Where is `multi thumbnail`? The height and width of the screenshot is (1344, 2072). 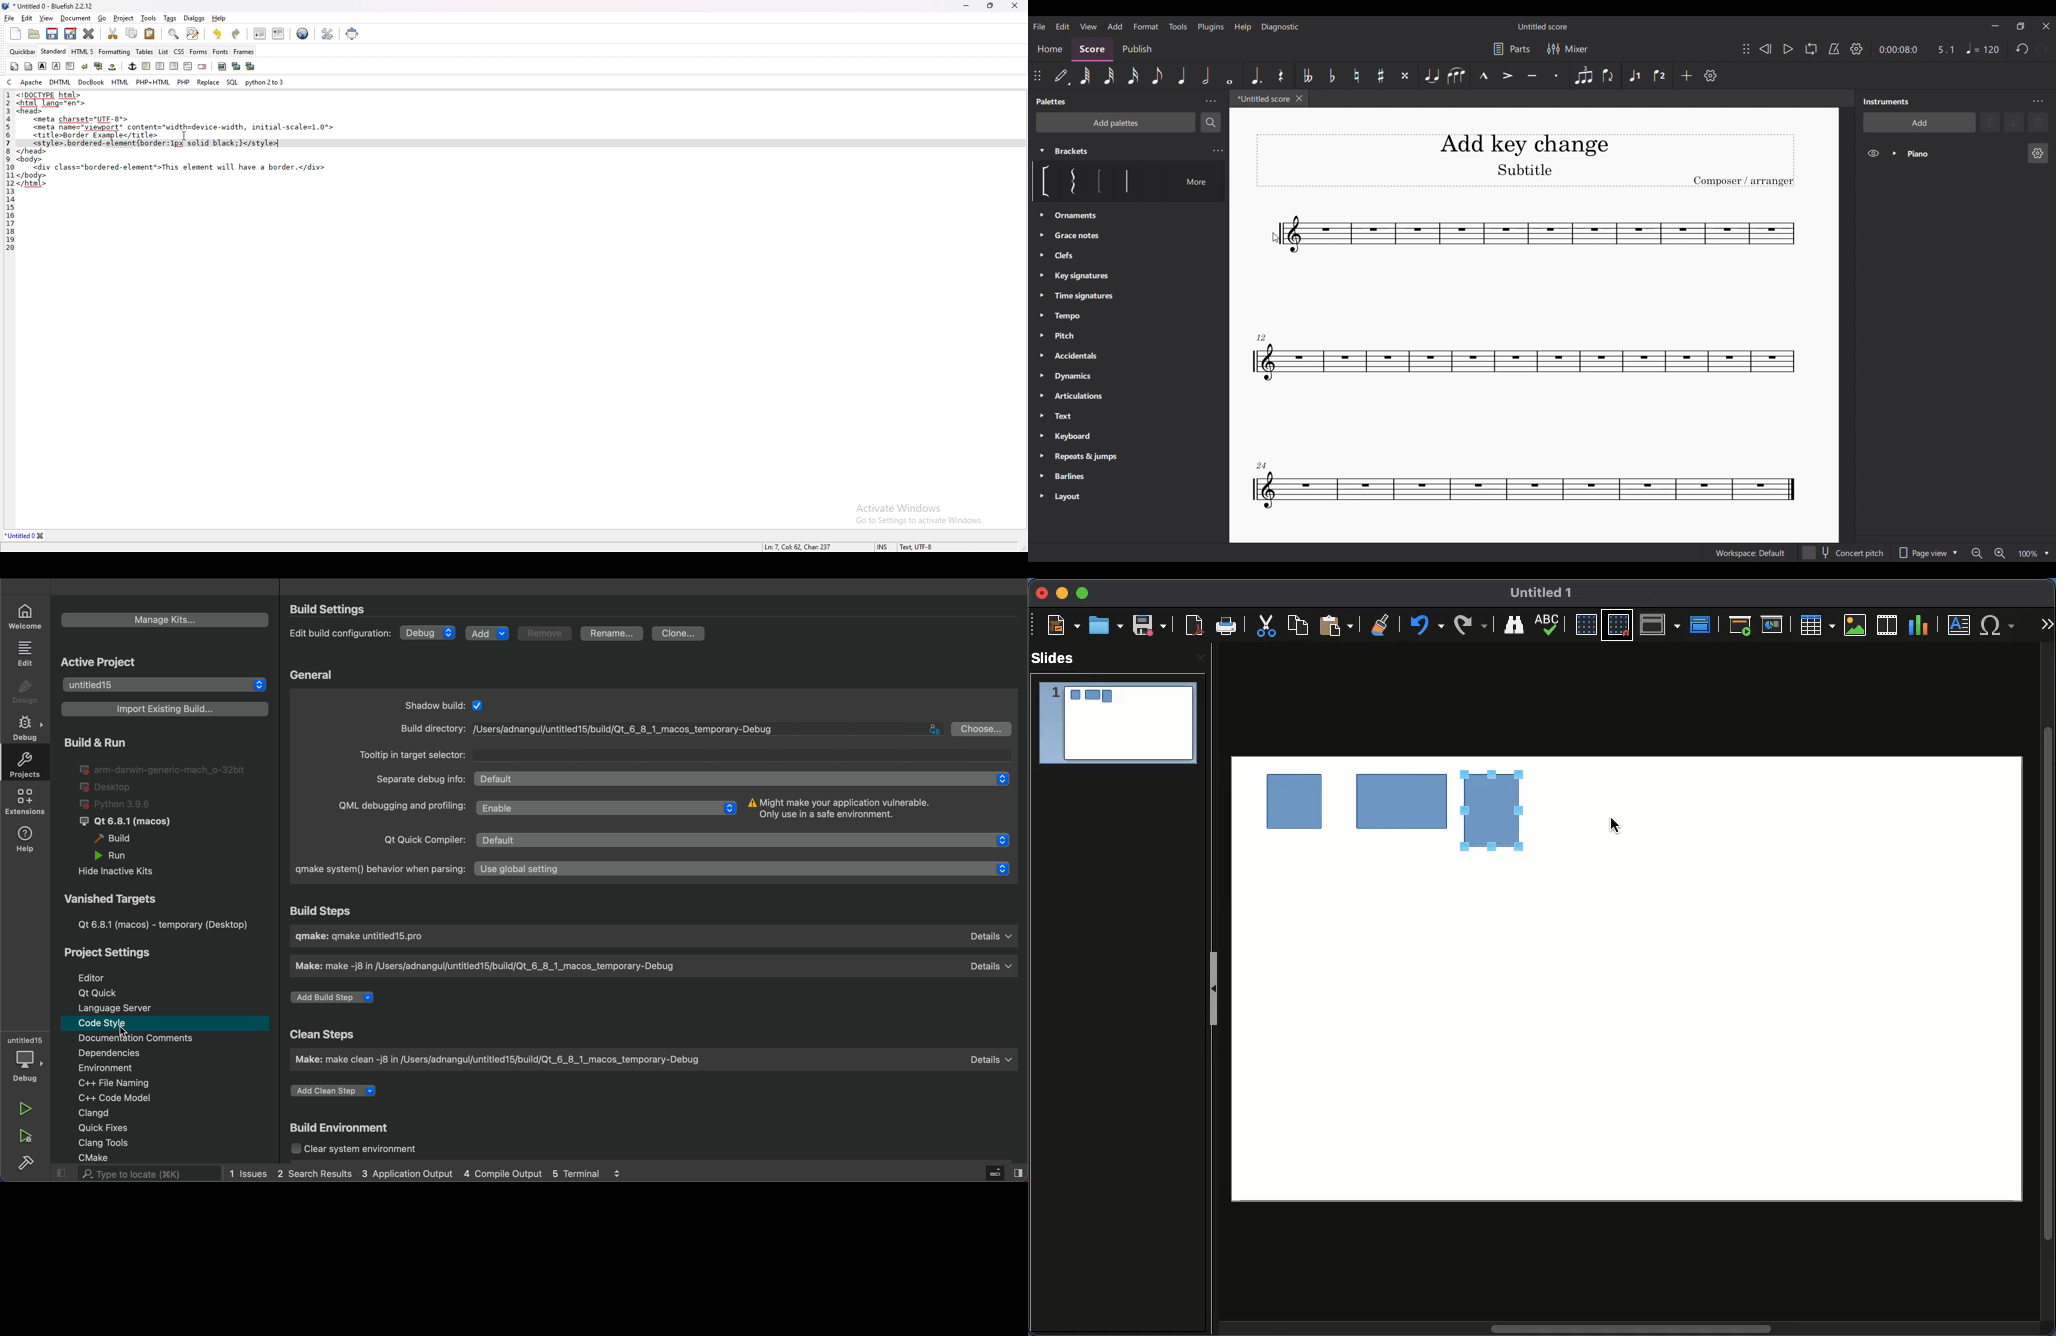 multi thumbnail is located at coordinates (252, 66).